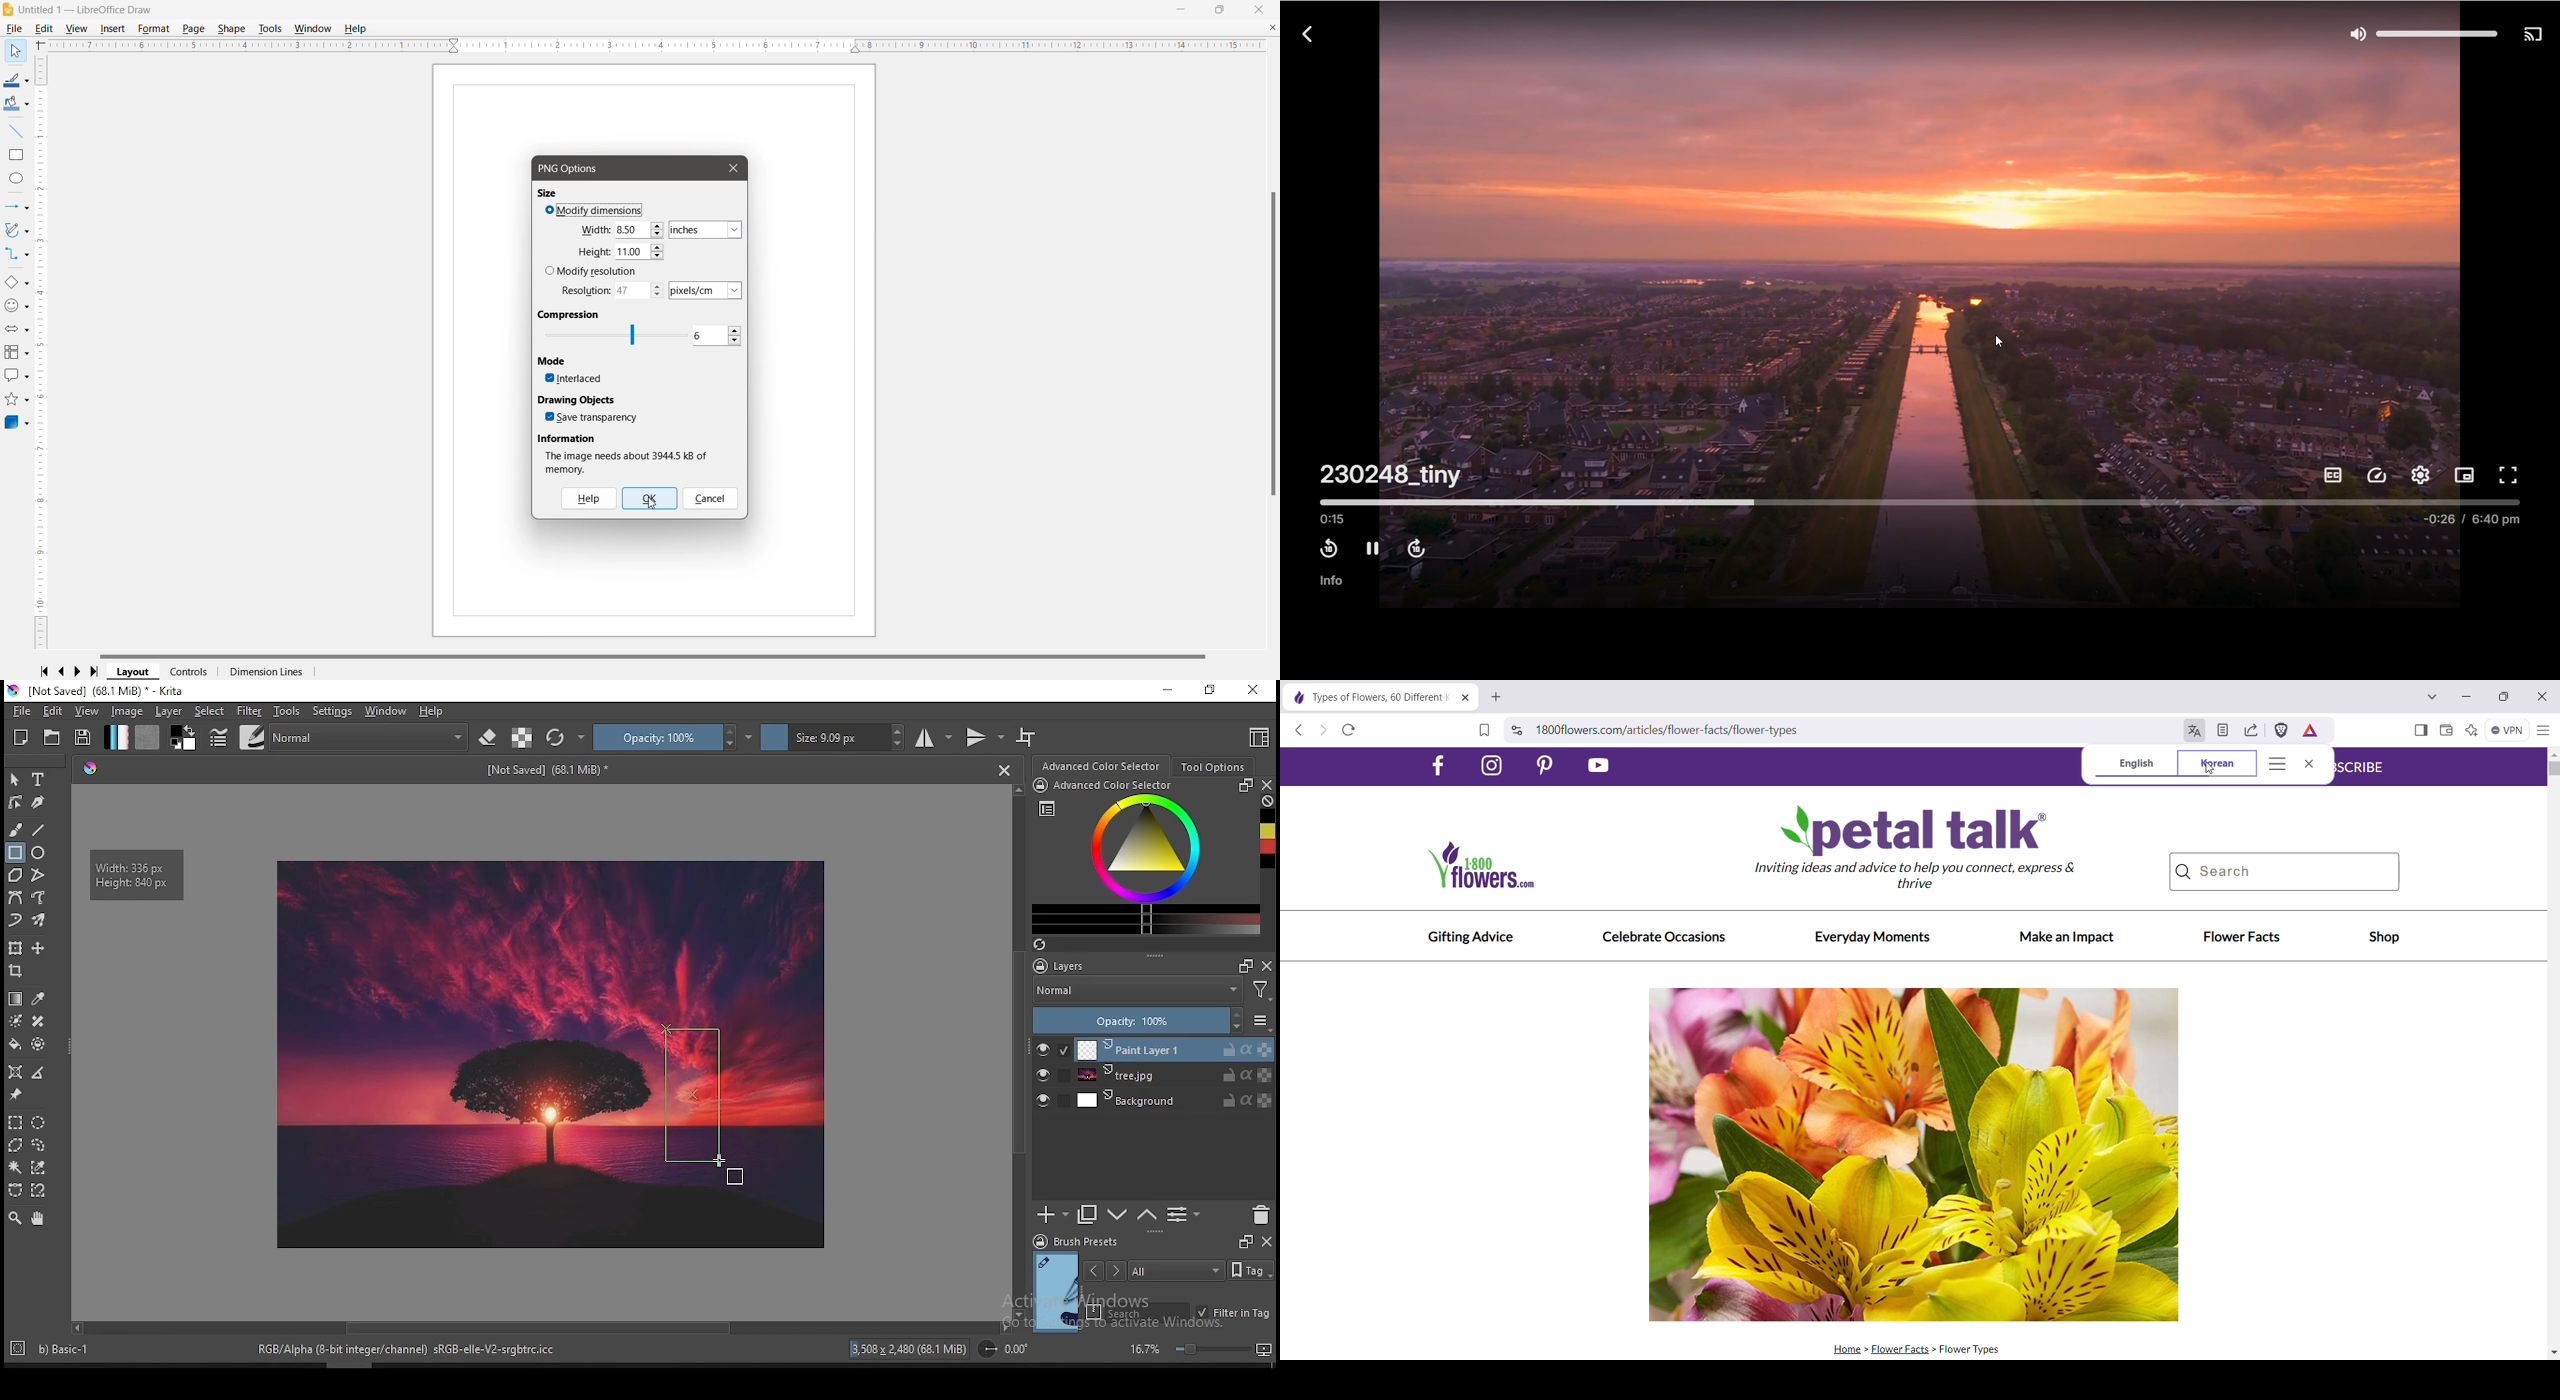 Image resolution: width=2576 pixels, height=1400 pixels. What do you see at coordinates (553, 361) in the screenshot?
I see `Mode` at bounding box center [553, 361].